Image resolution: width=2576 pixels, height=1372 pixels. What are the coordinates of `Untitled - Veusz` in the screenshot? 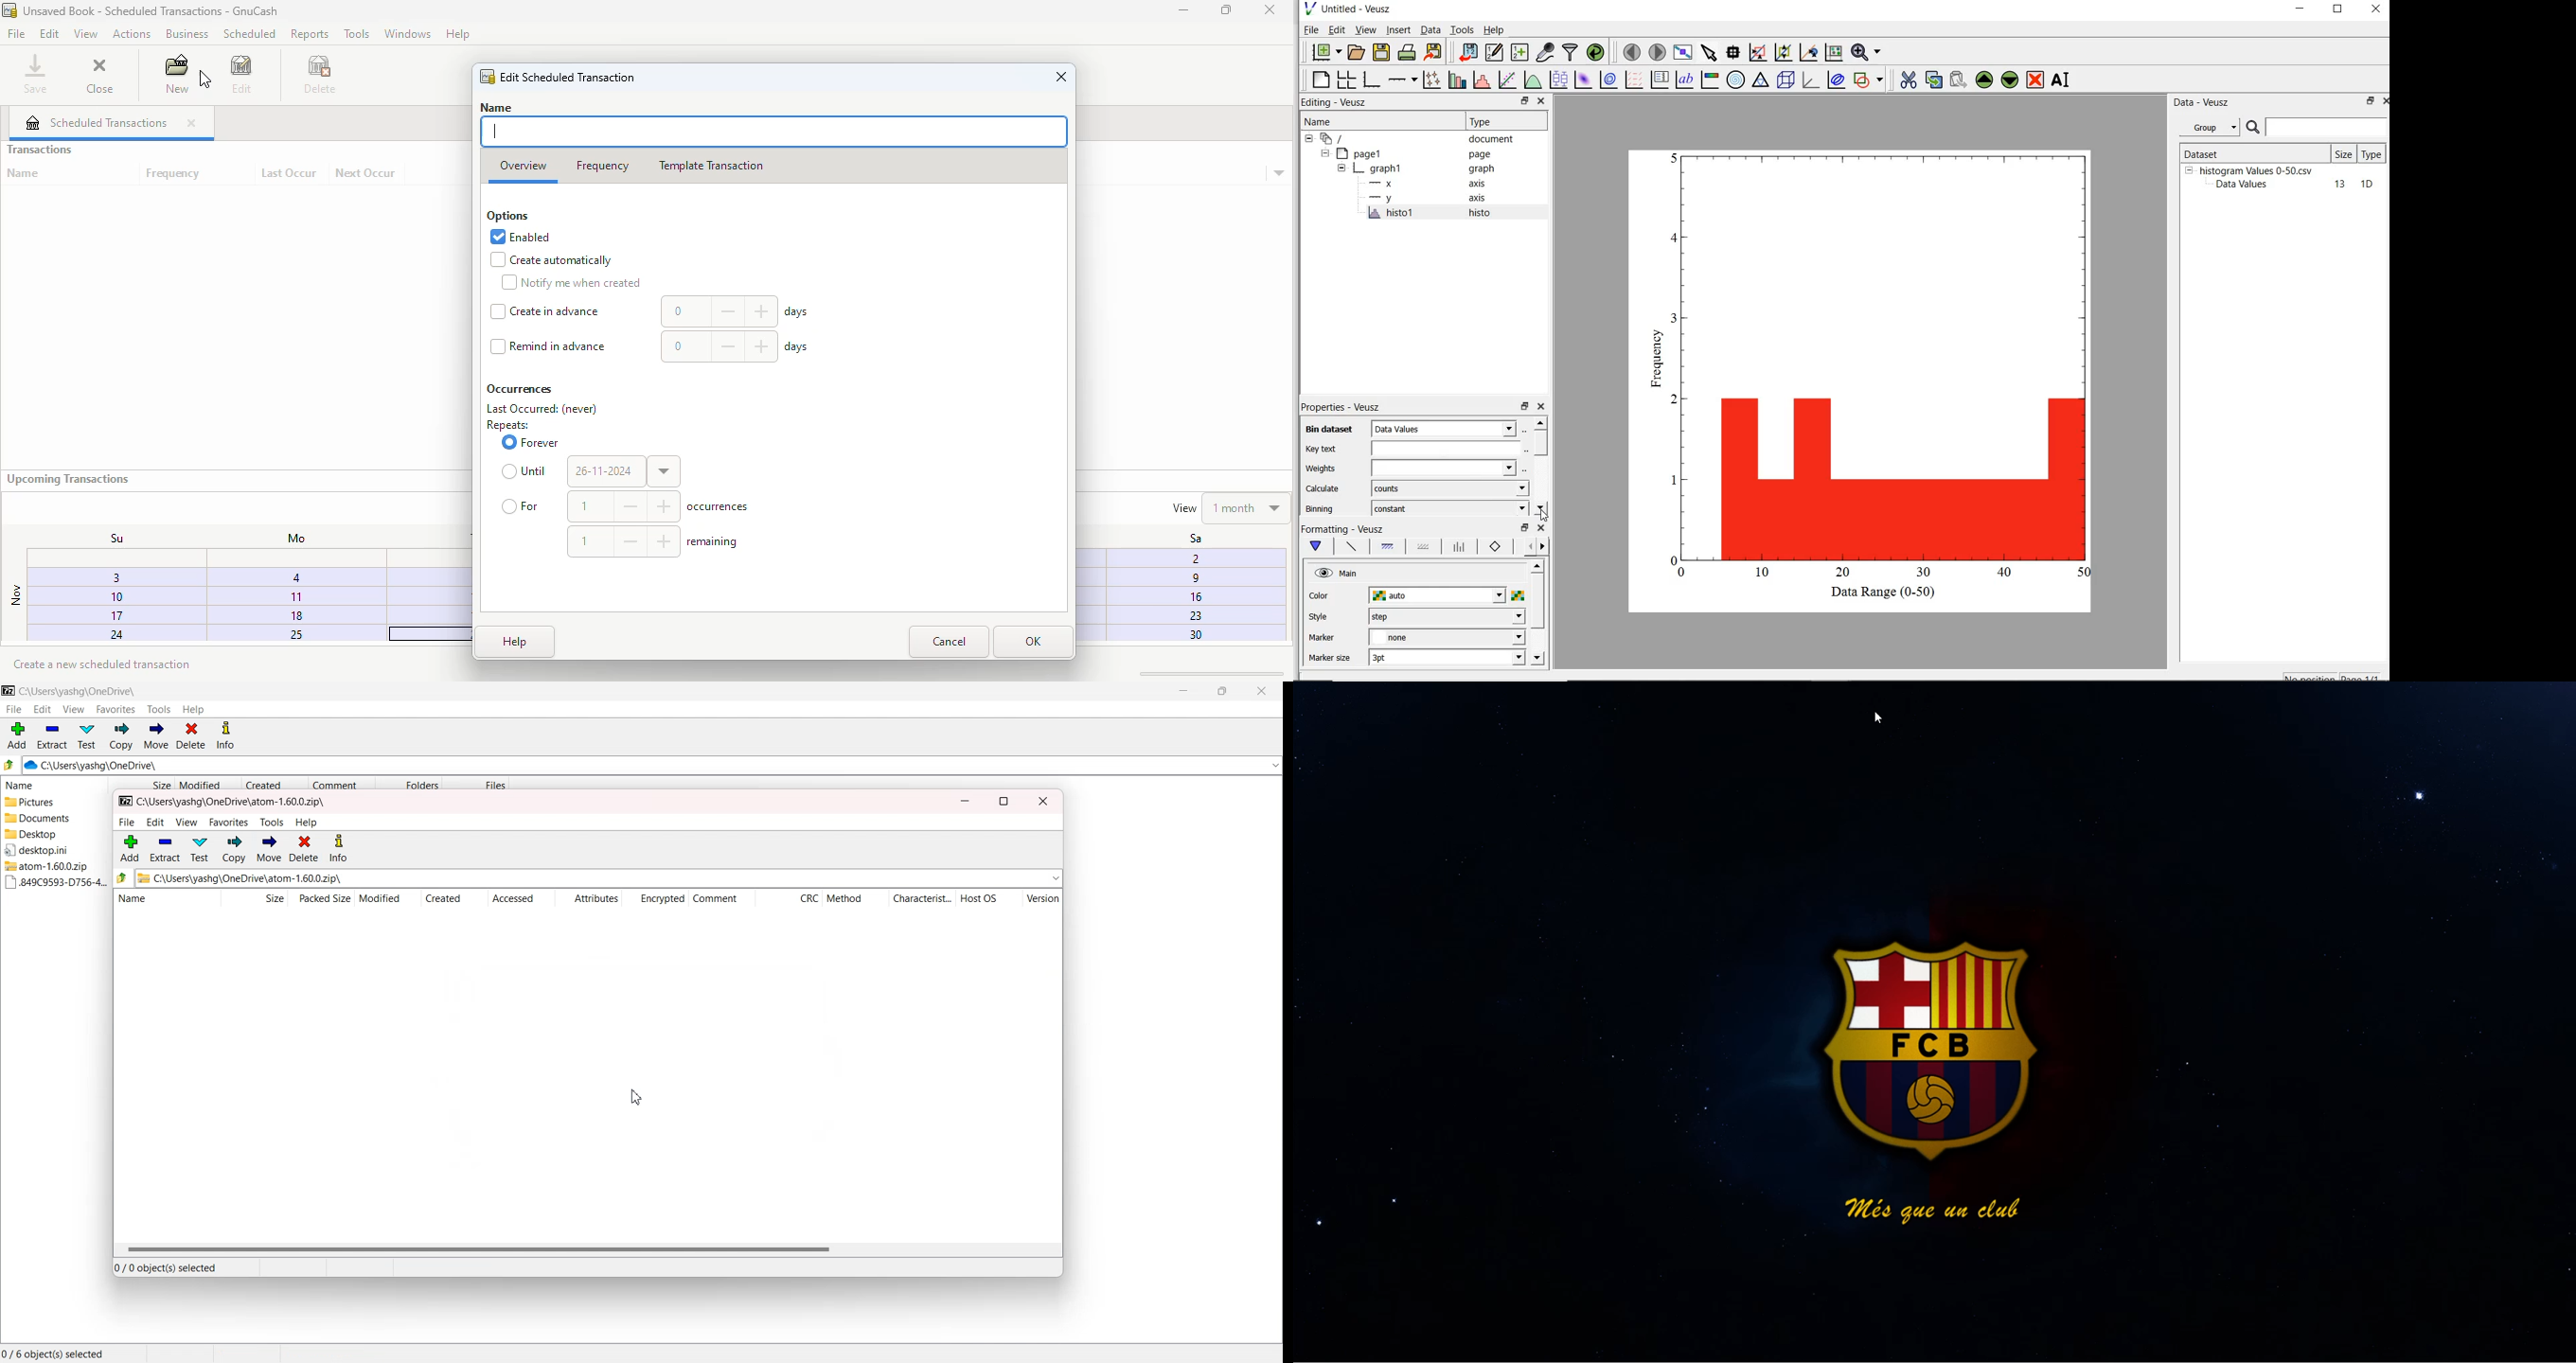 It's located at (1359, 8).